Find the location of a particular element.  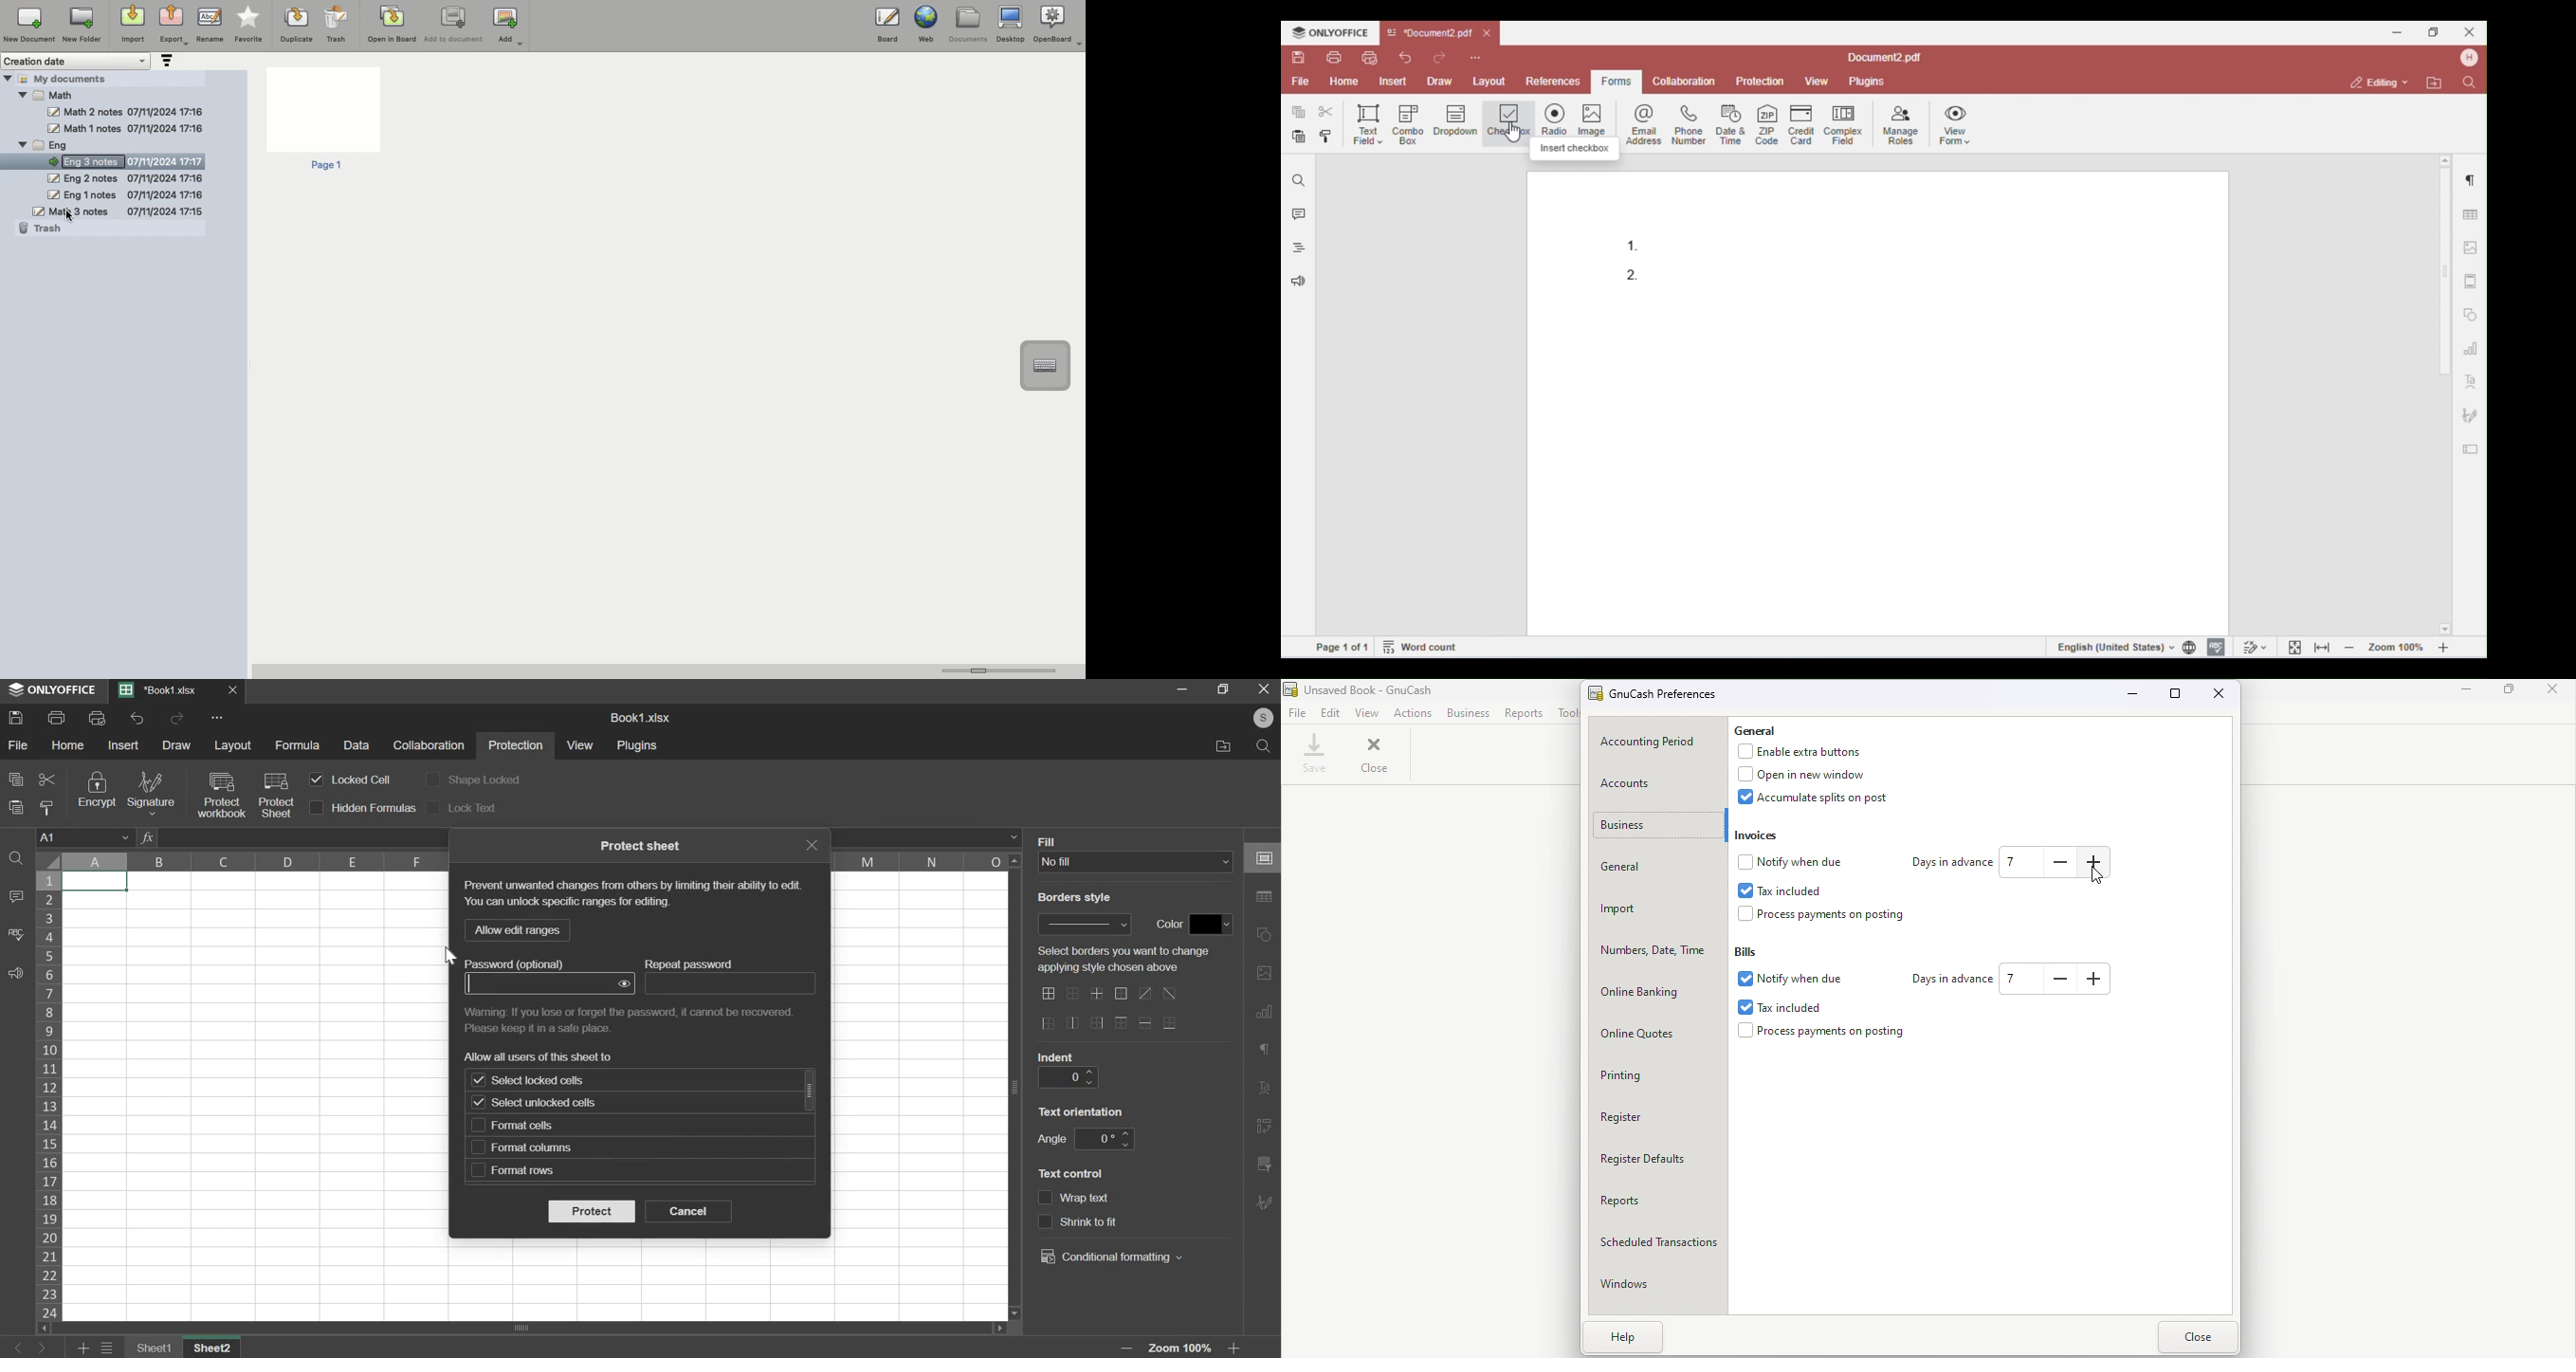

indent is located at coordinates (1067, 1077).